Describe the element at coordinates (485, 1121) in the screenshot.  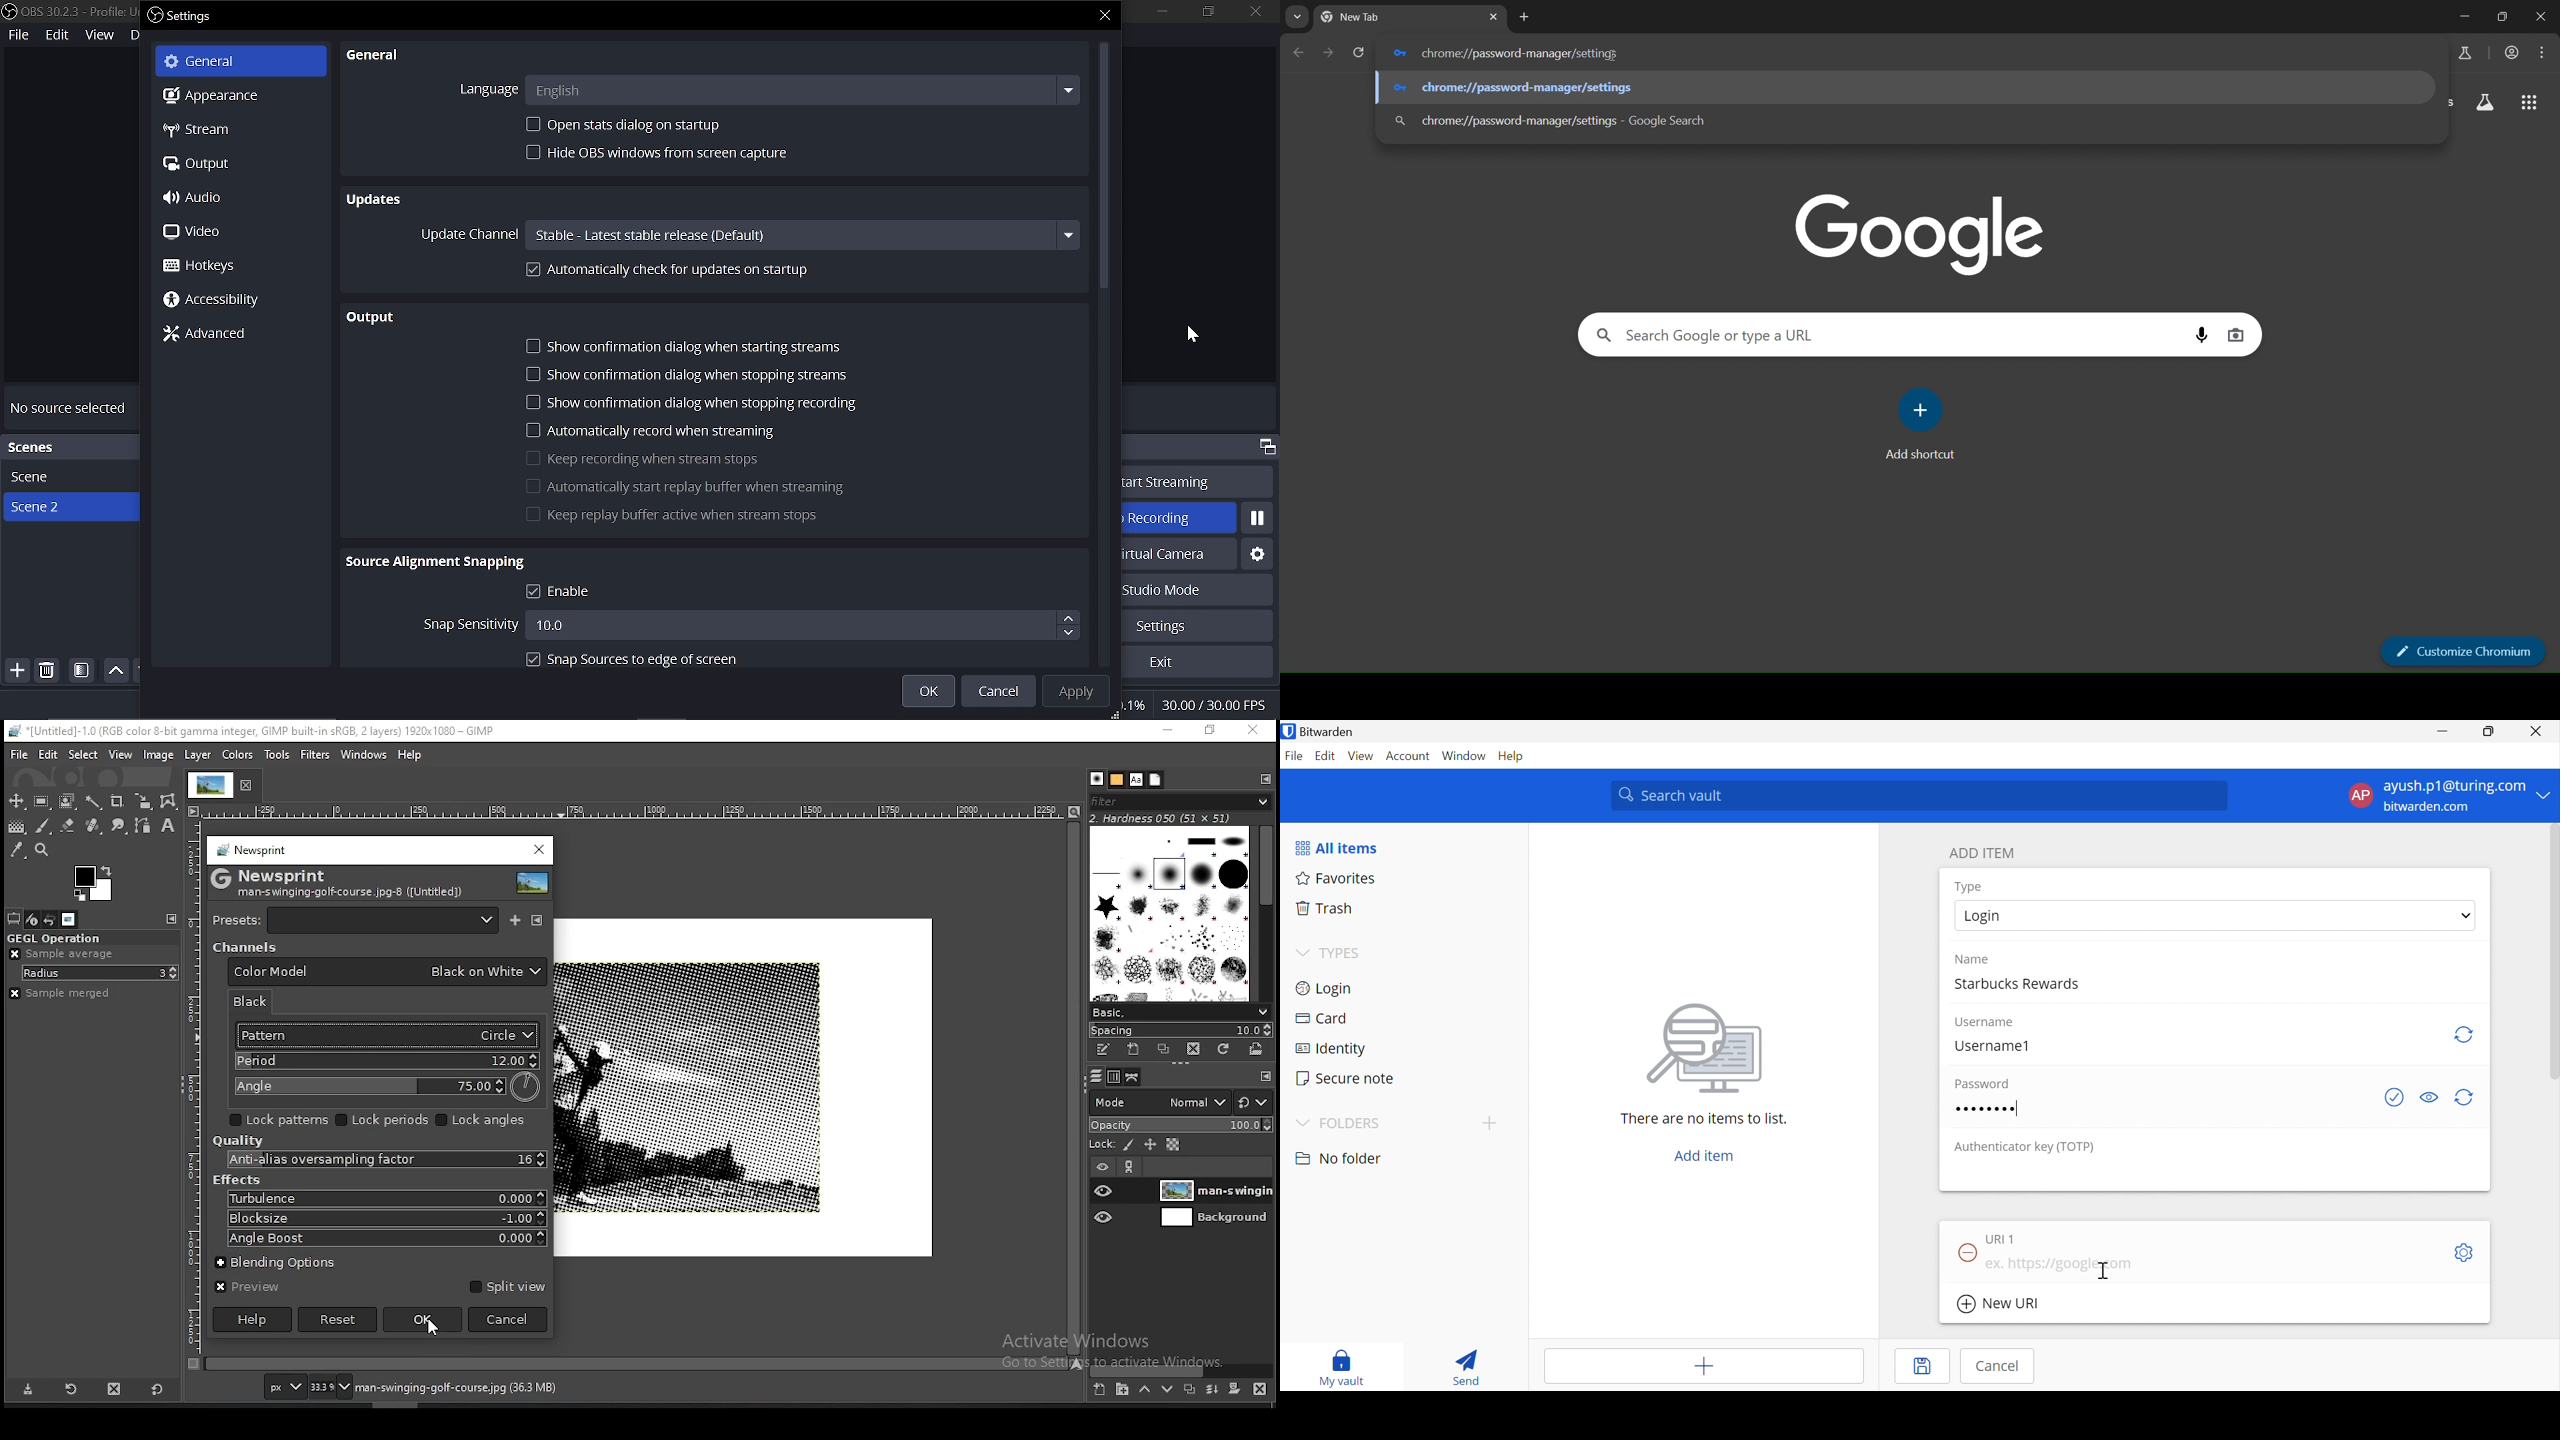
I see `lock angles on/off` at that location.